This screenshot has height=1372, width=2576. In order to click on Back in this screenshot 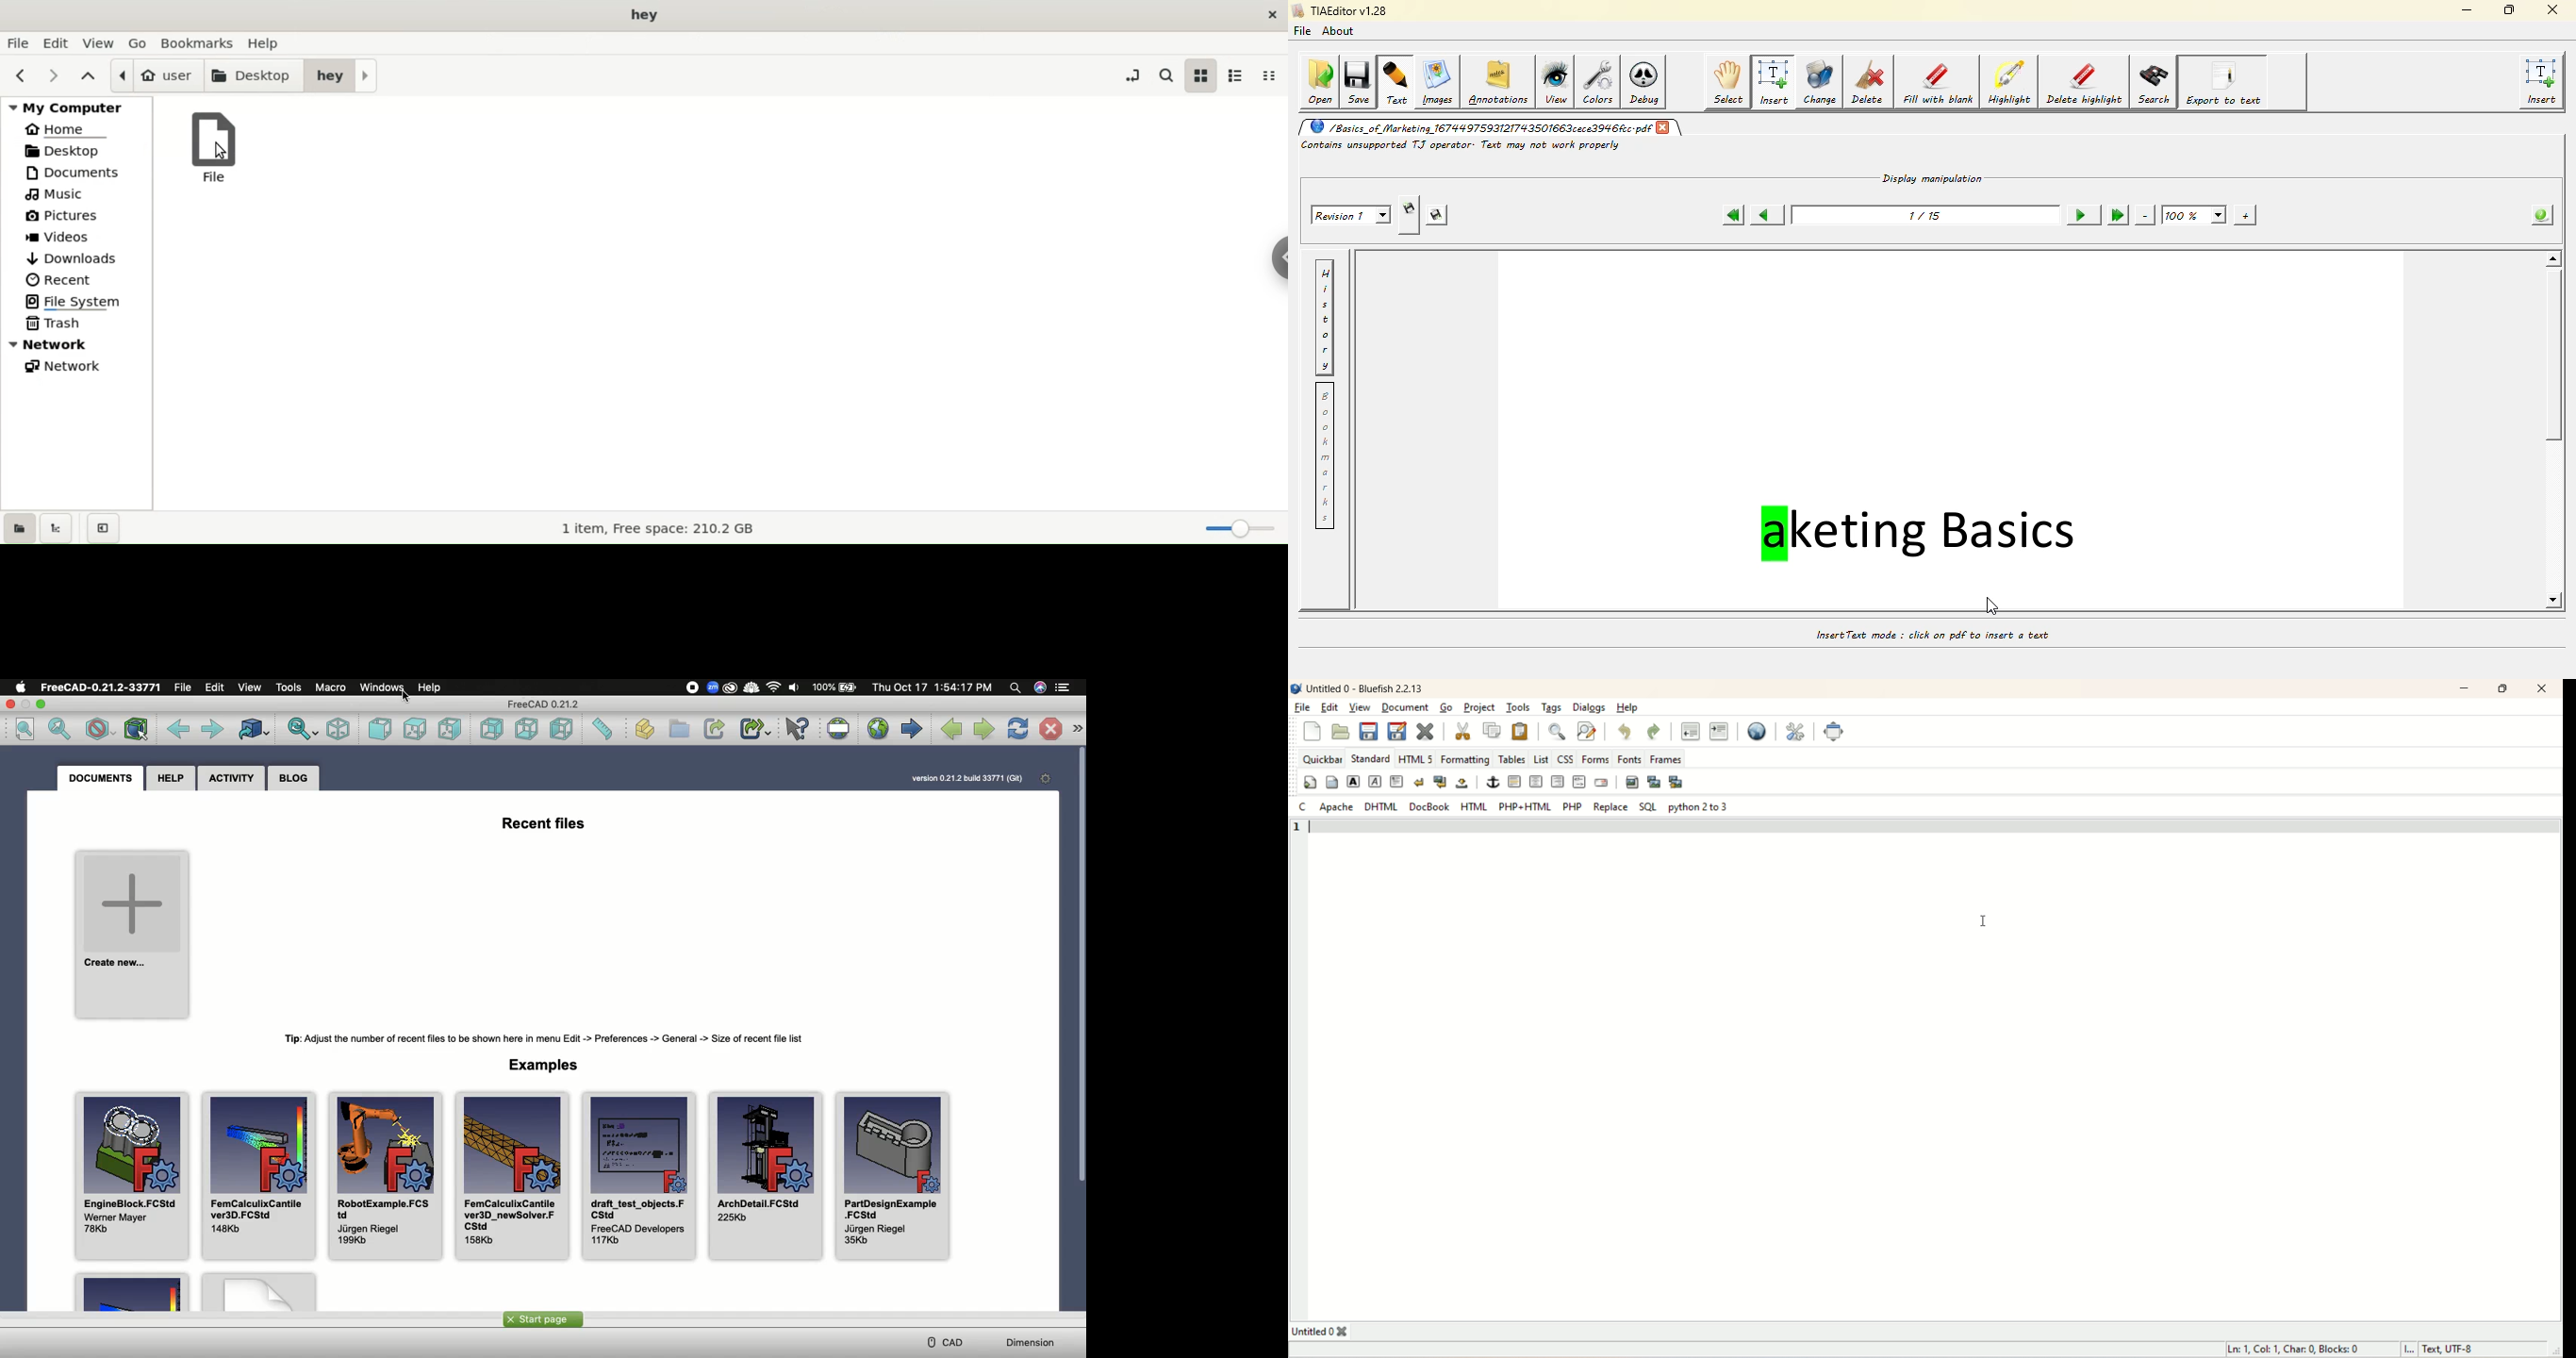, I will do `click(176, 729)`.